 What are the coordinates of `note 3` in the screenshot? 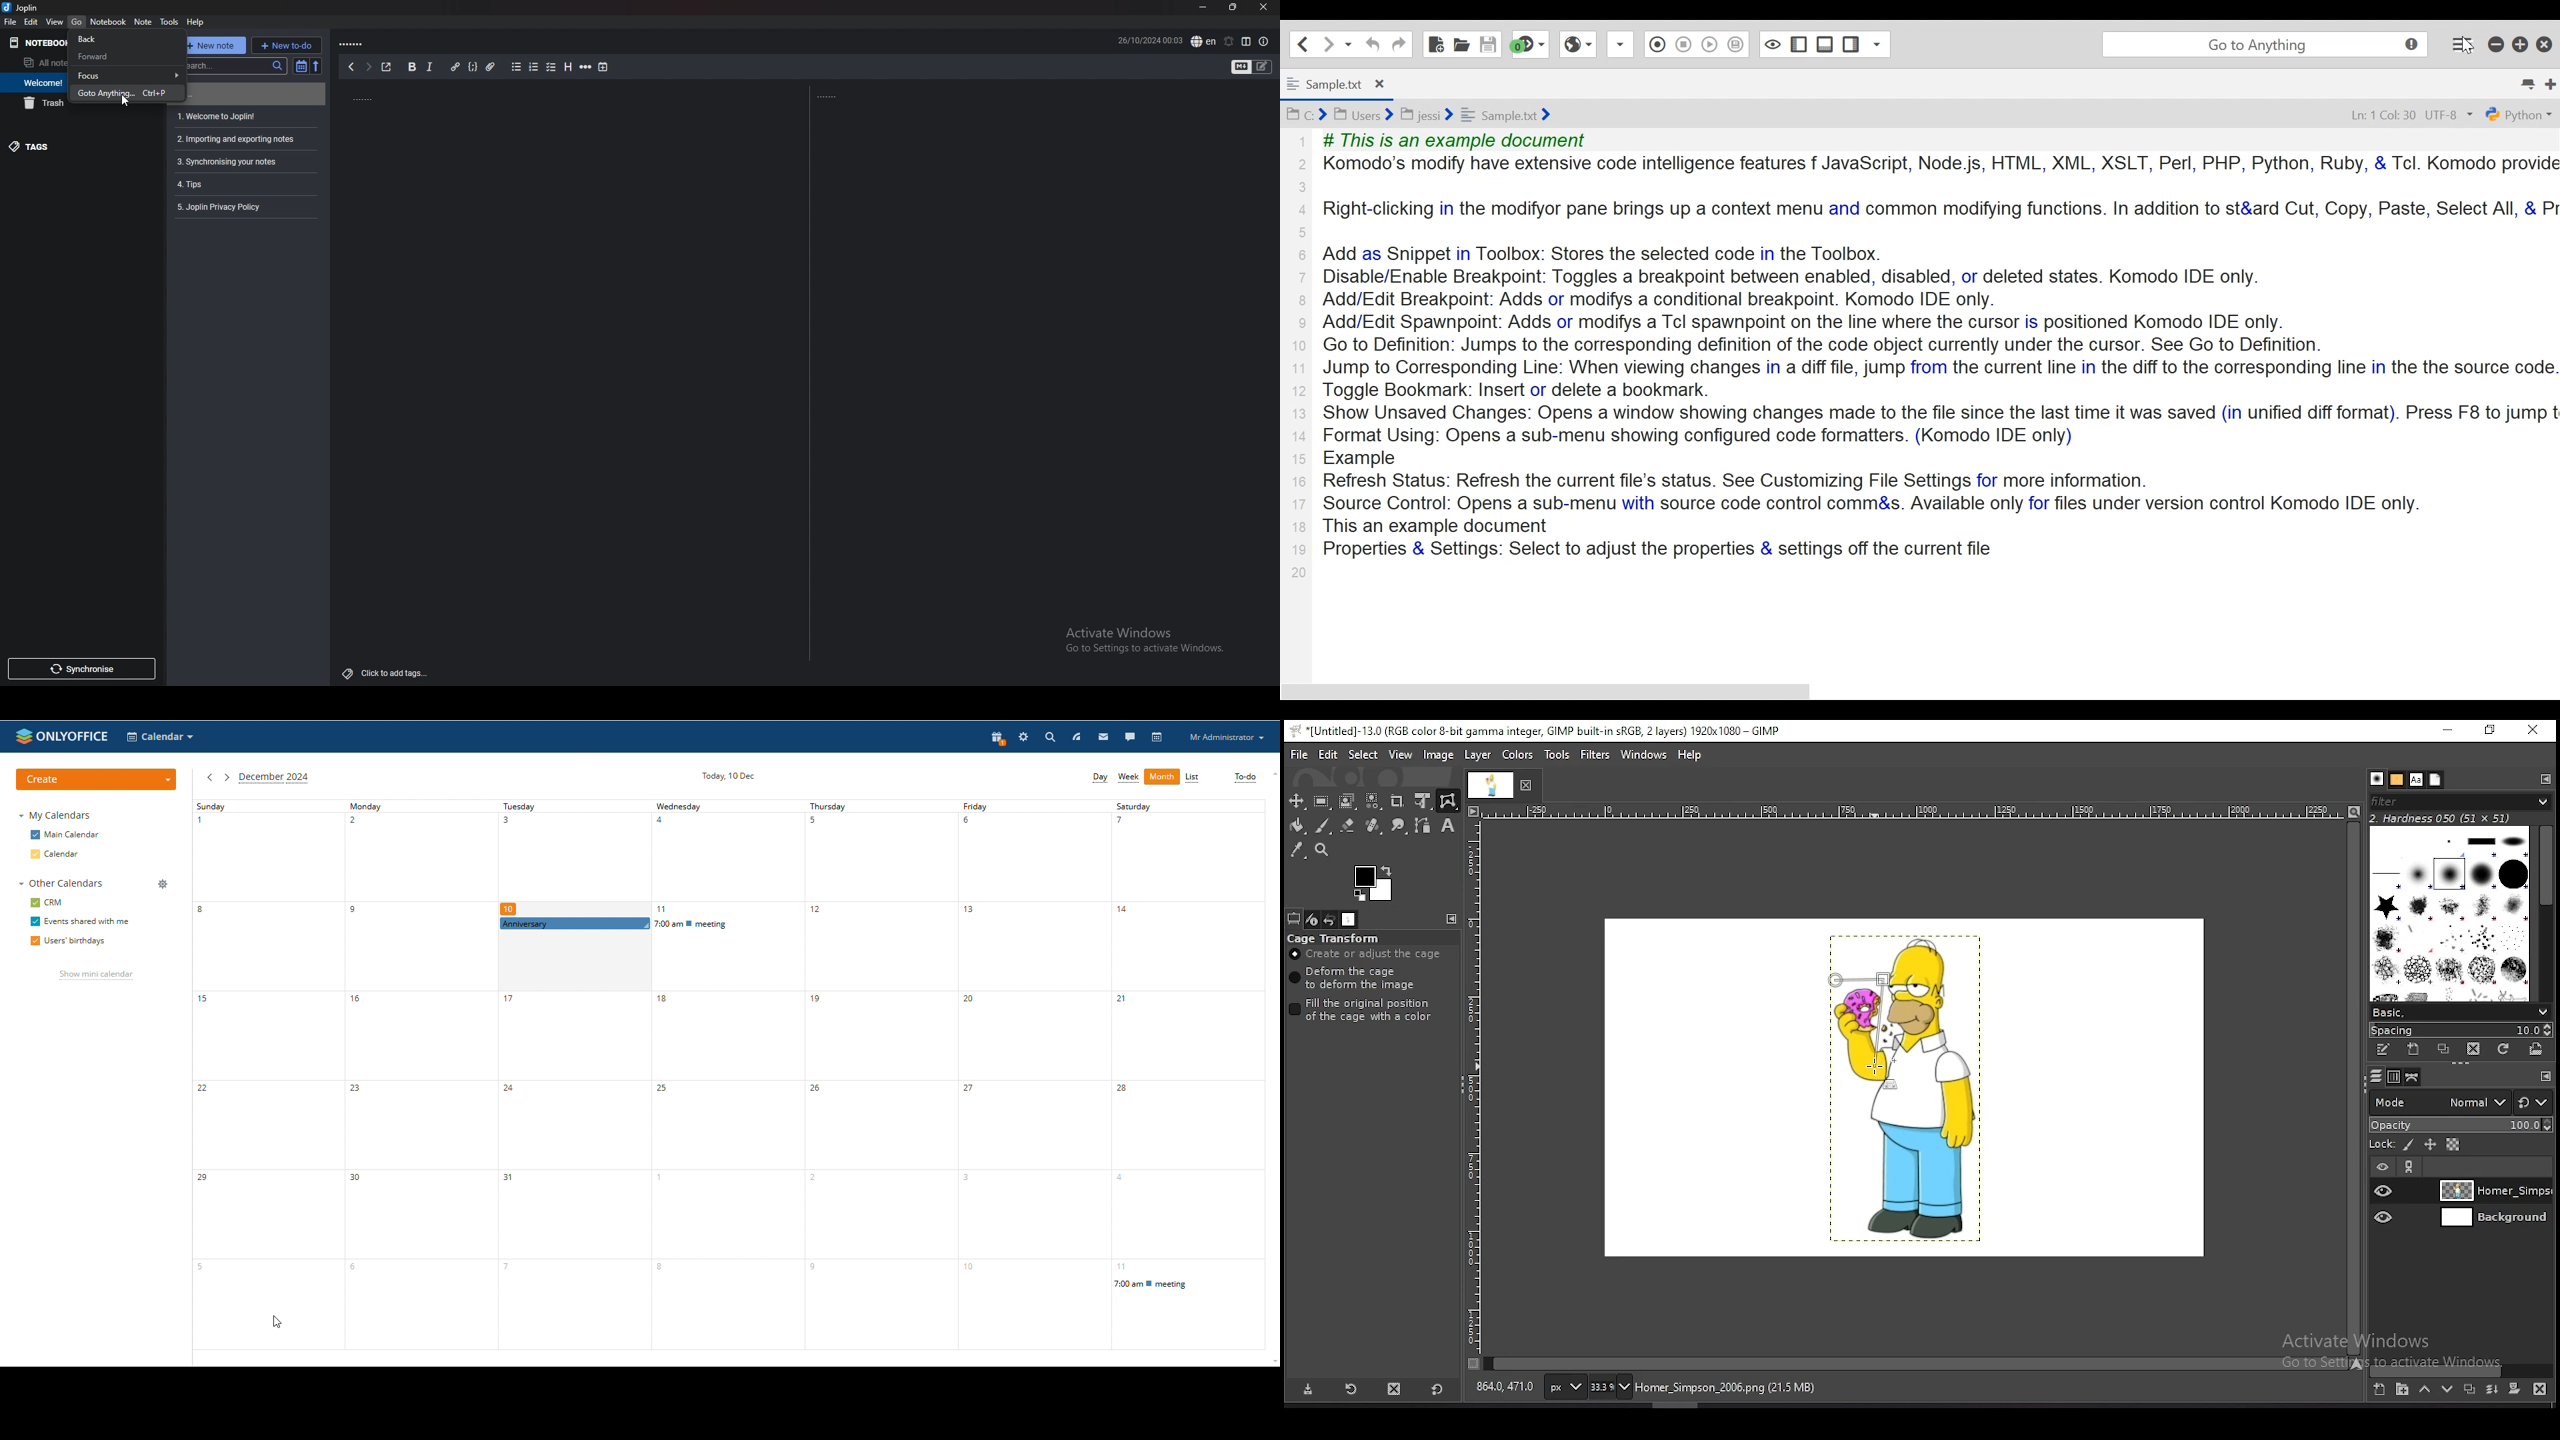 It's located at (244, 139).